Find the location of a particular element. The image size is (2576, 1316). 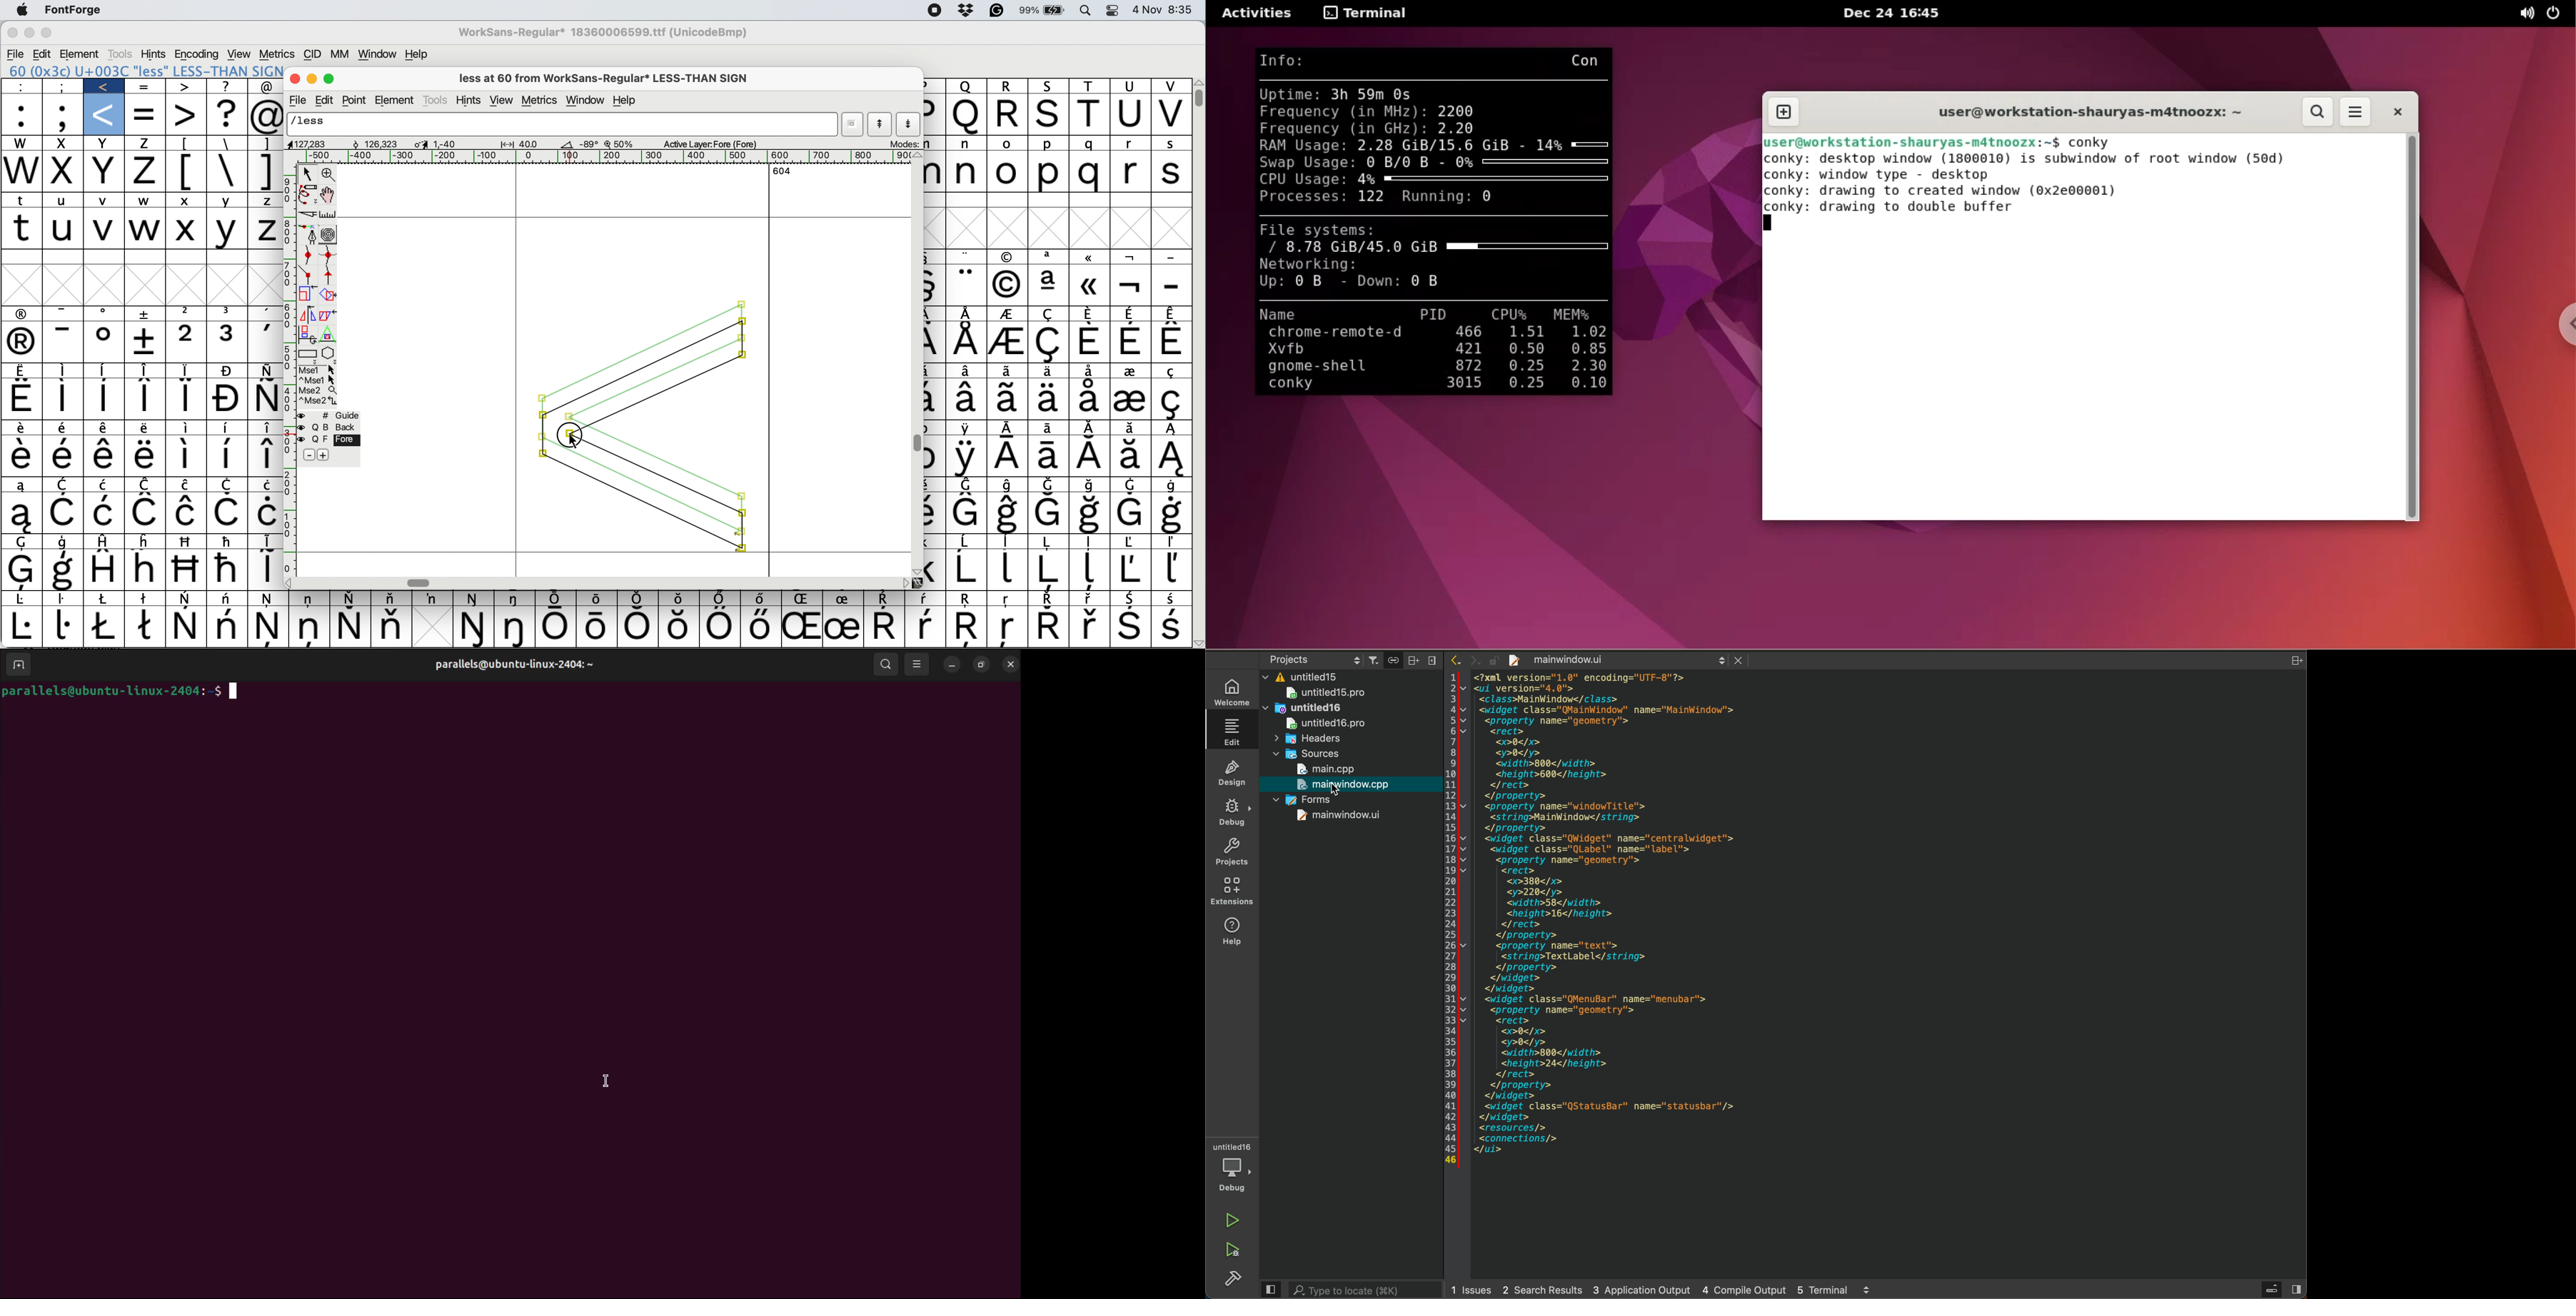

Symbol is located at coordinates (187, 513).